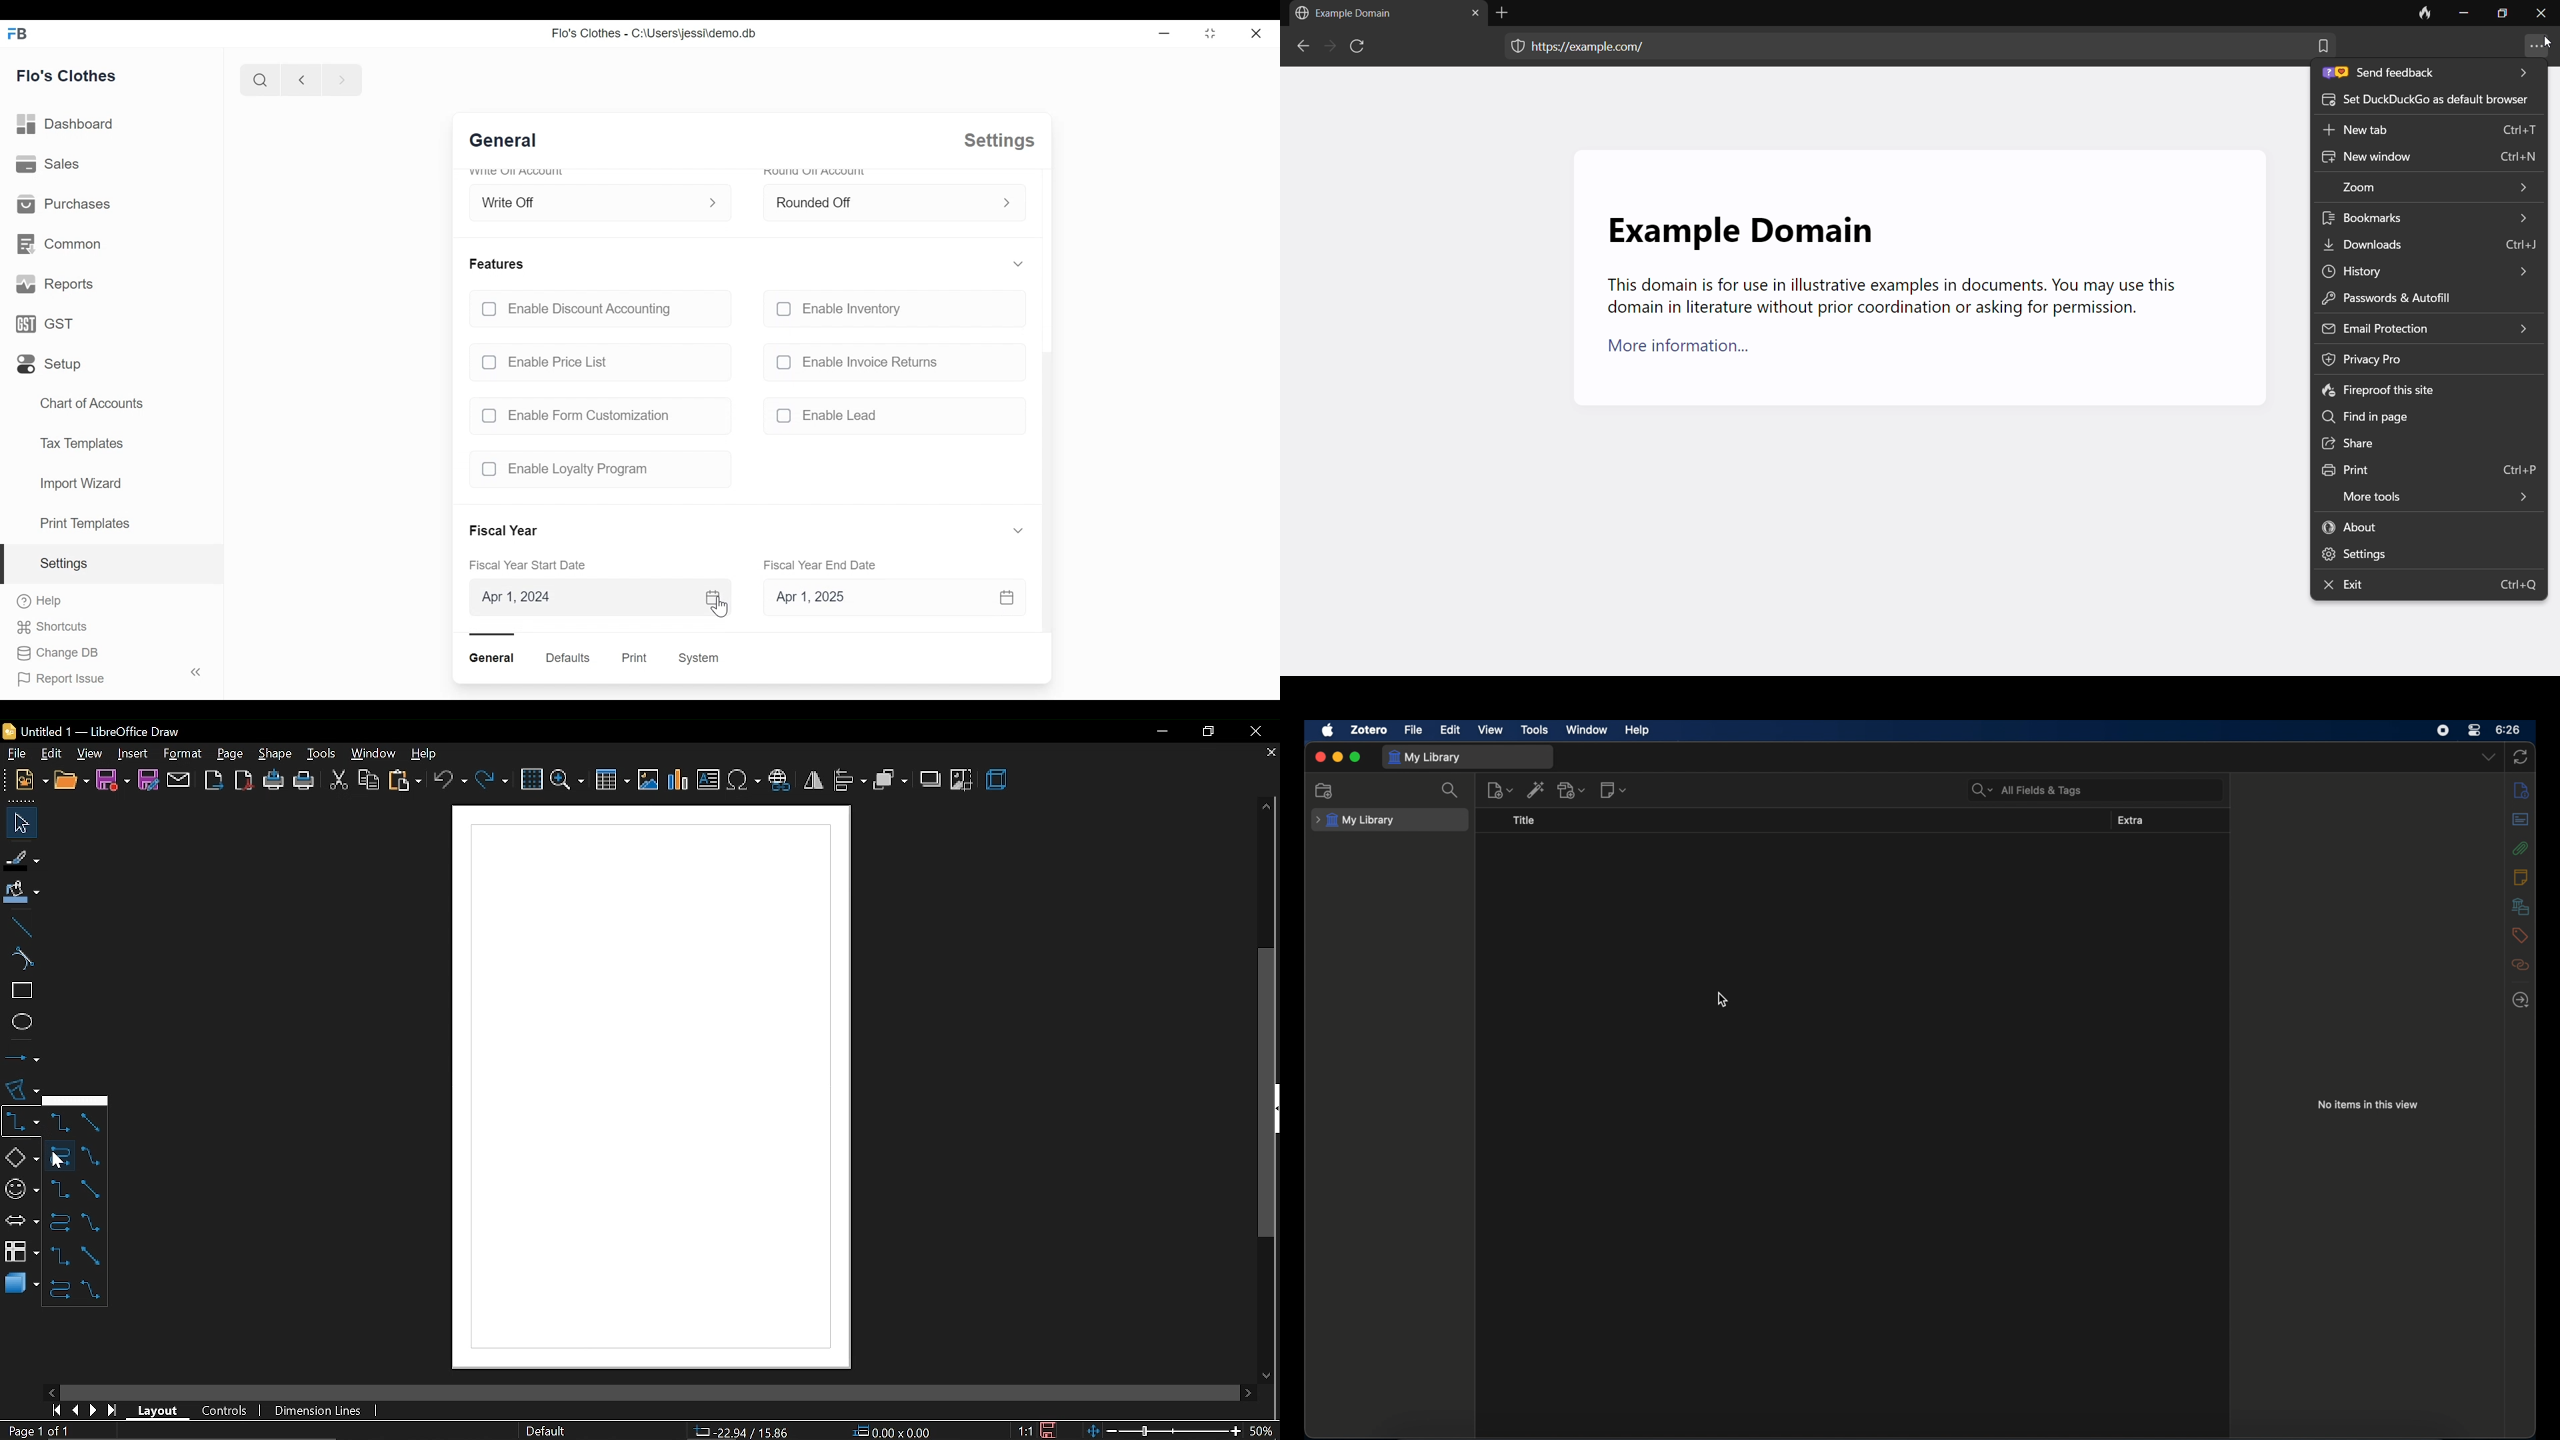 This screenshot has width=2576, height=1456. Describe the element at coordinates (599, 359) in the screenshot. I see `unchecked Enable Price List` at that location.